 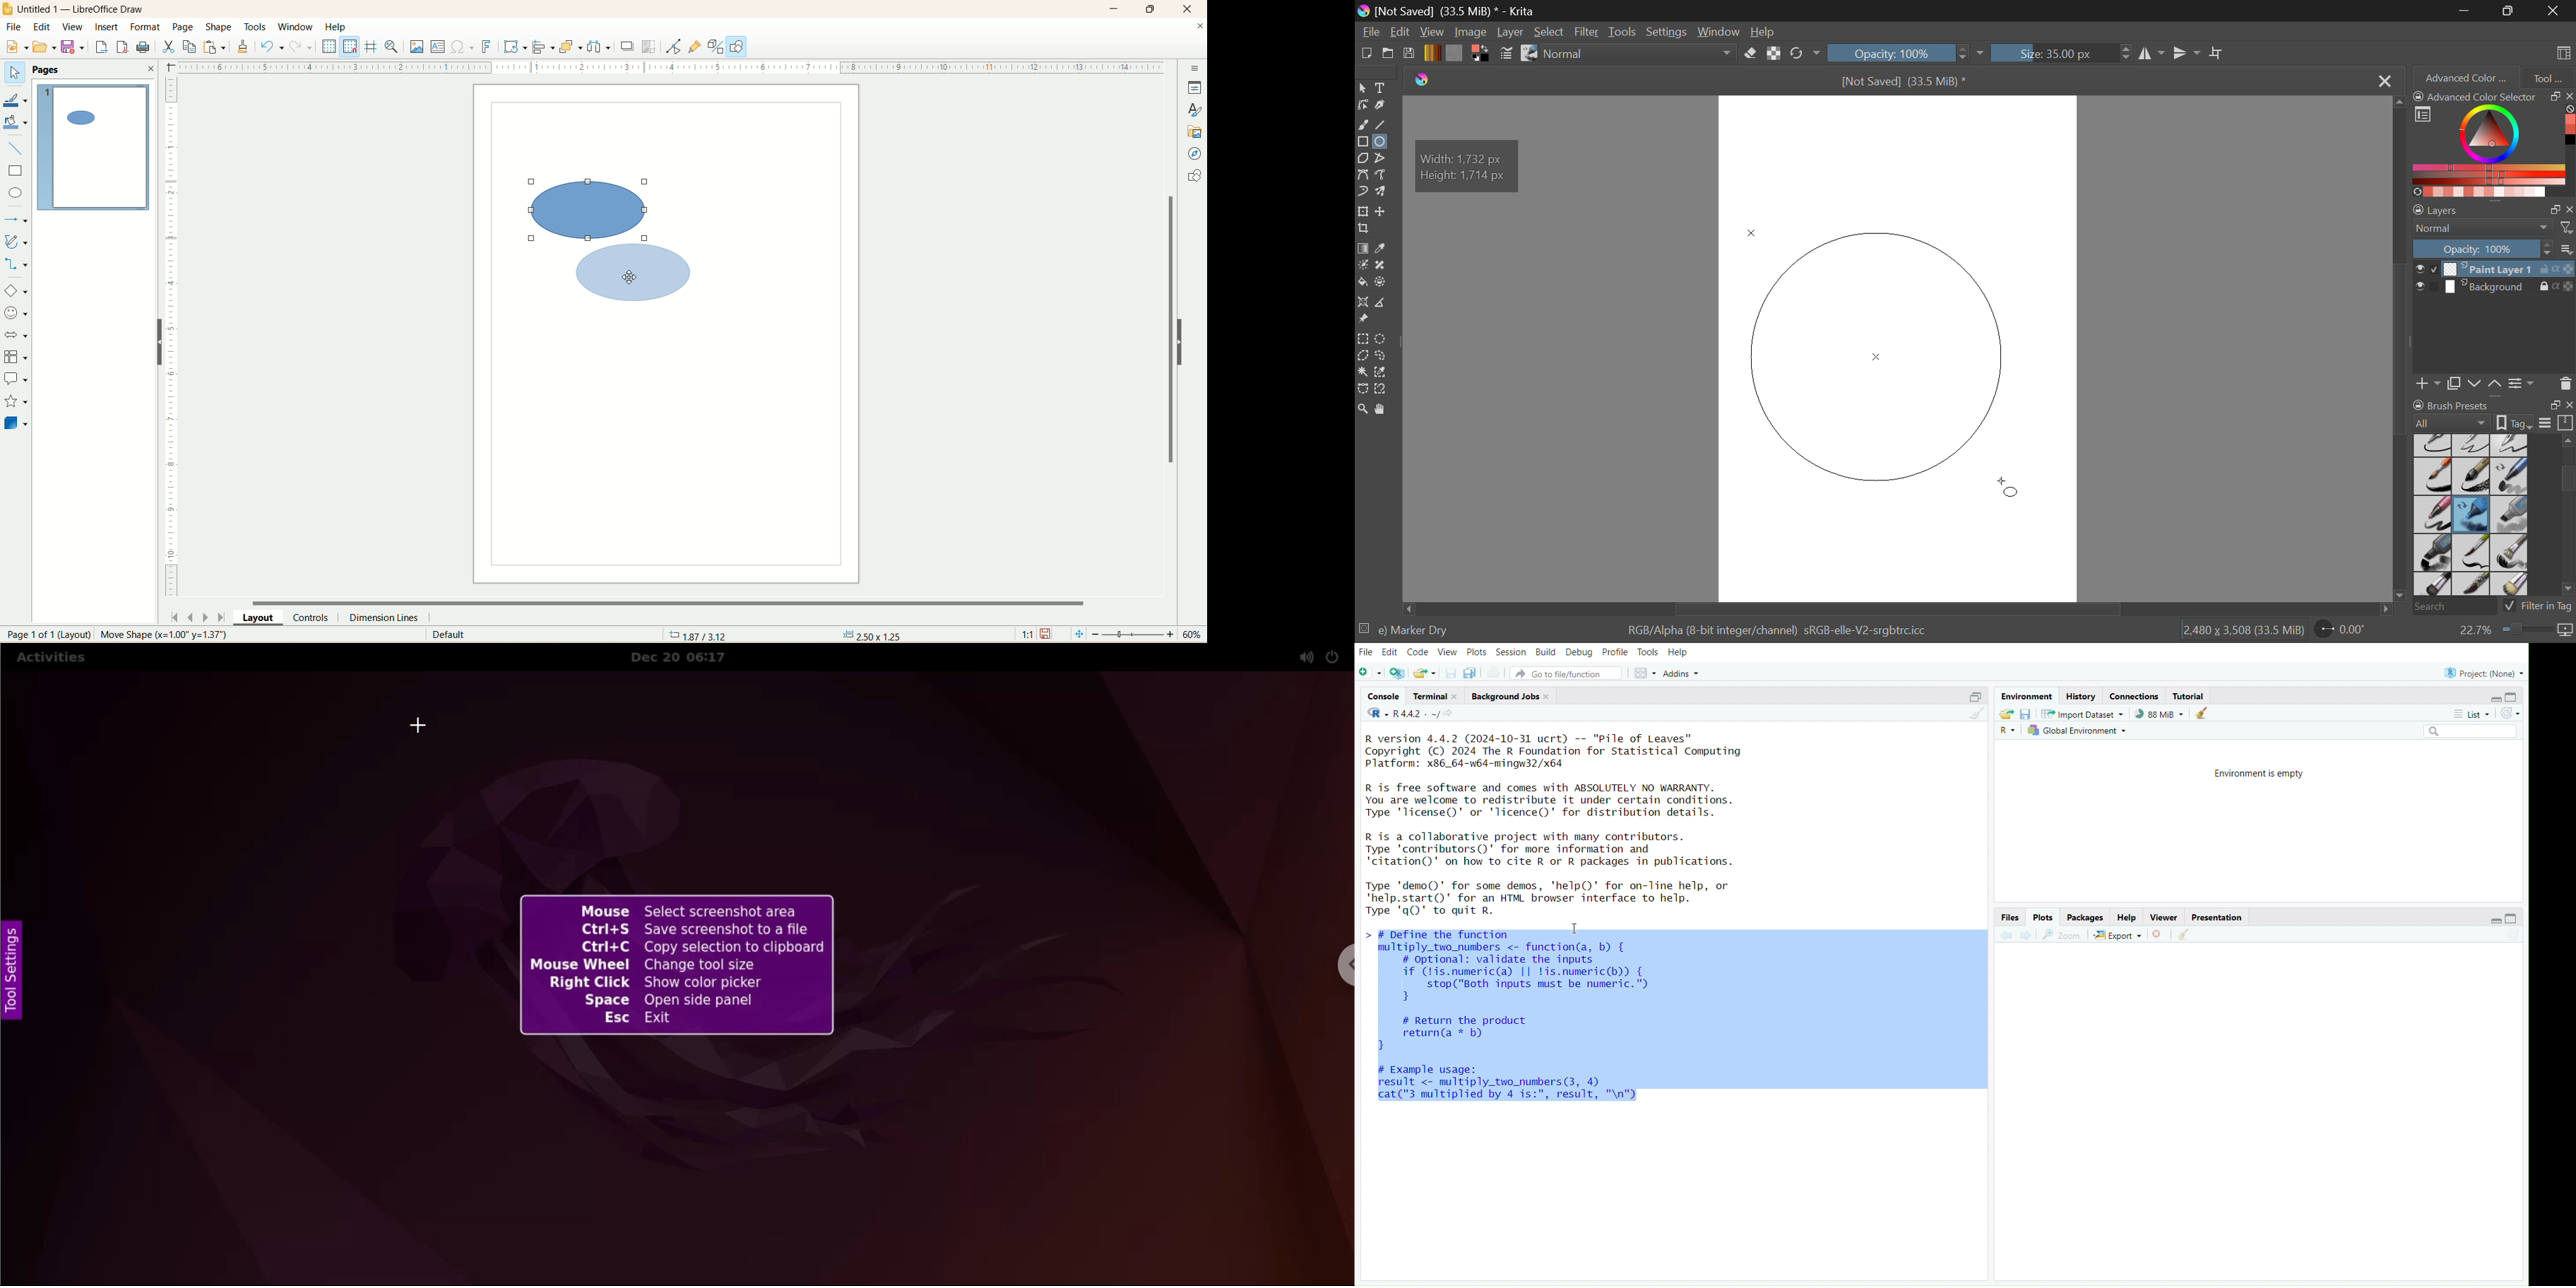 I want to click on List, so click(x=2473, y=715).